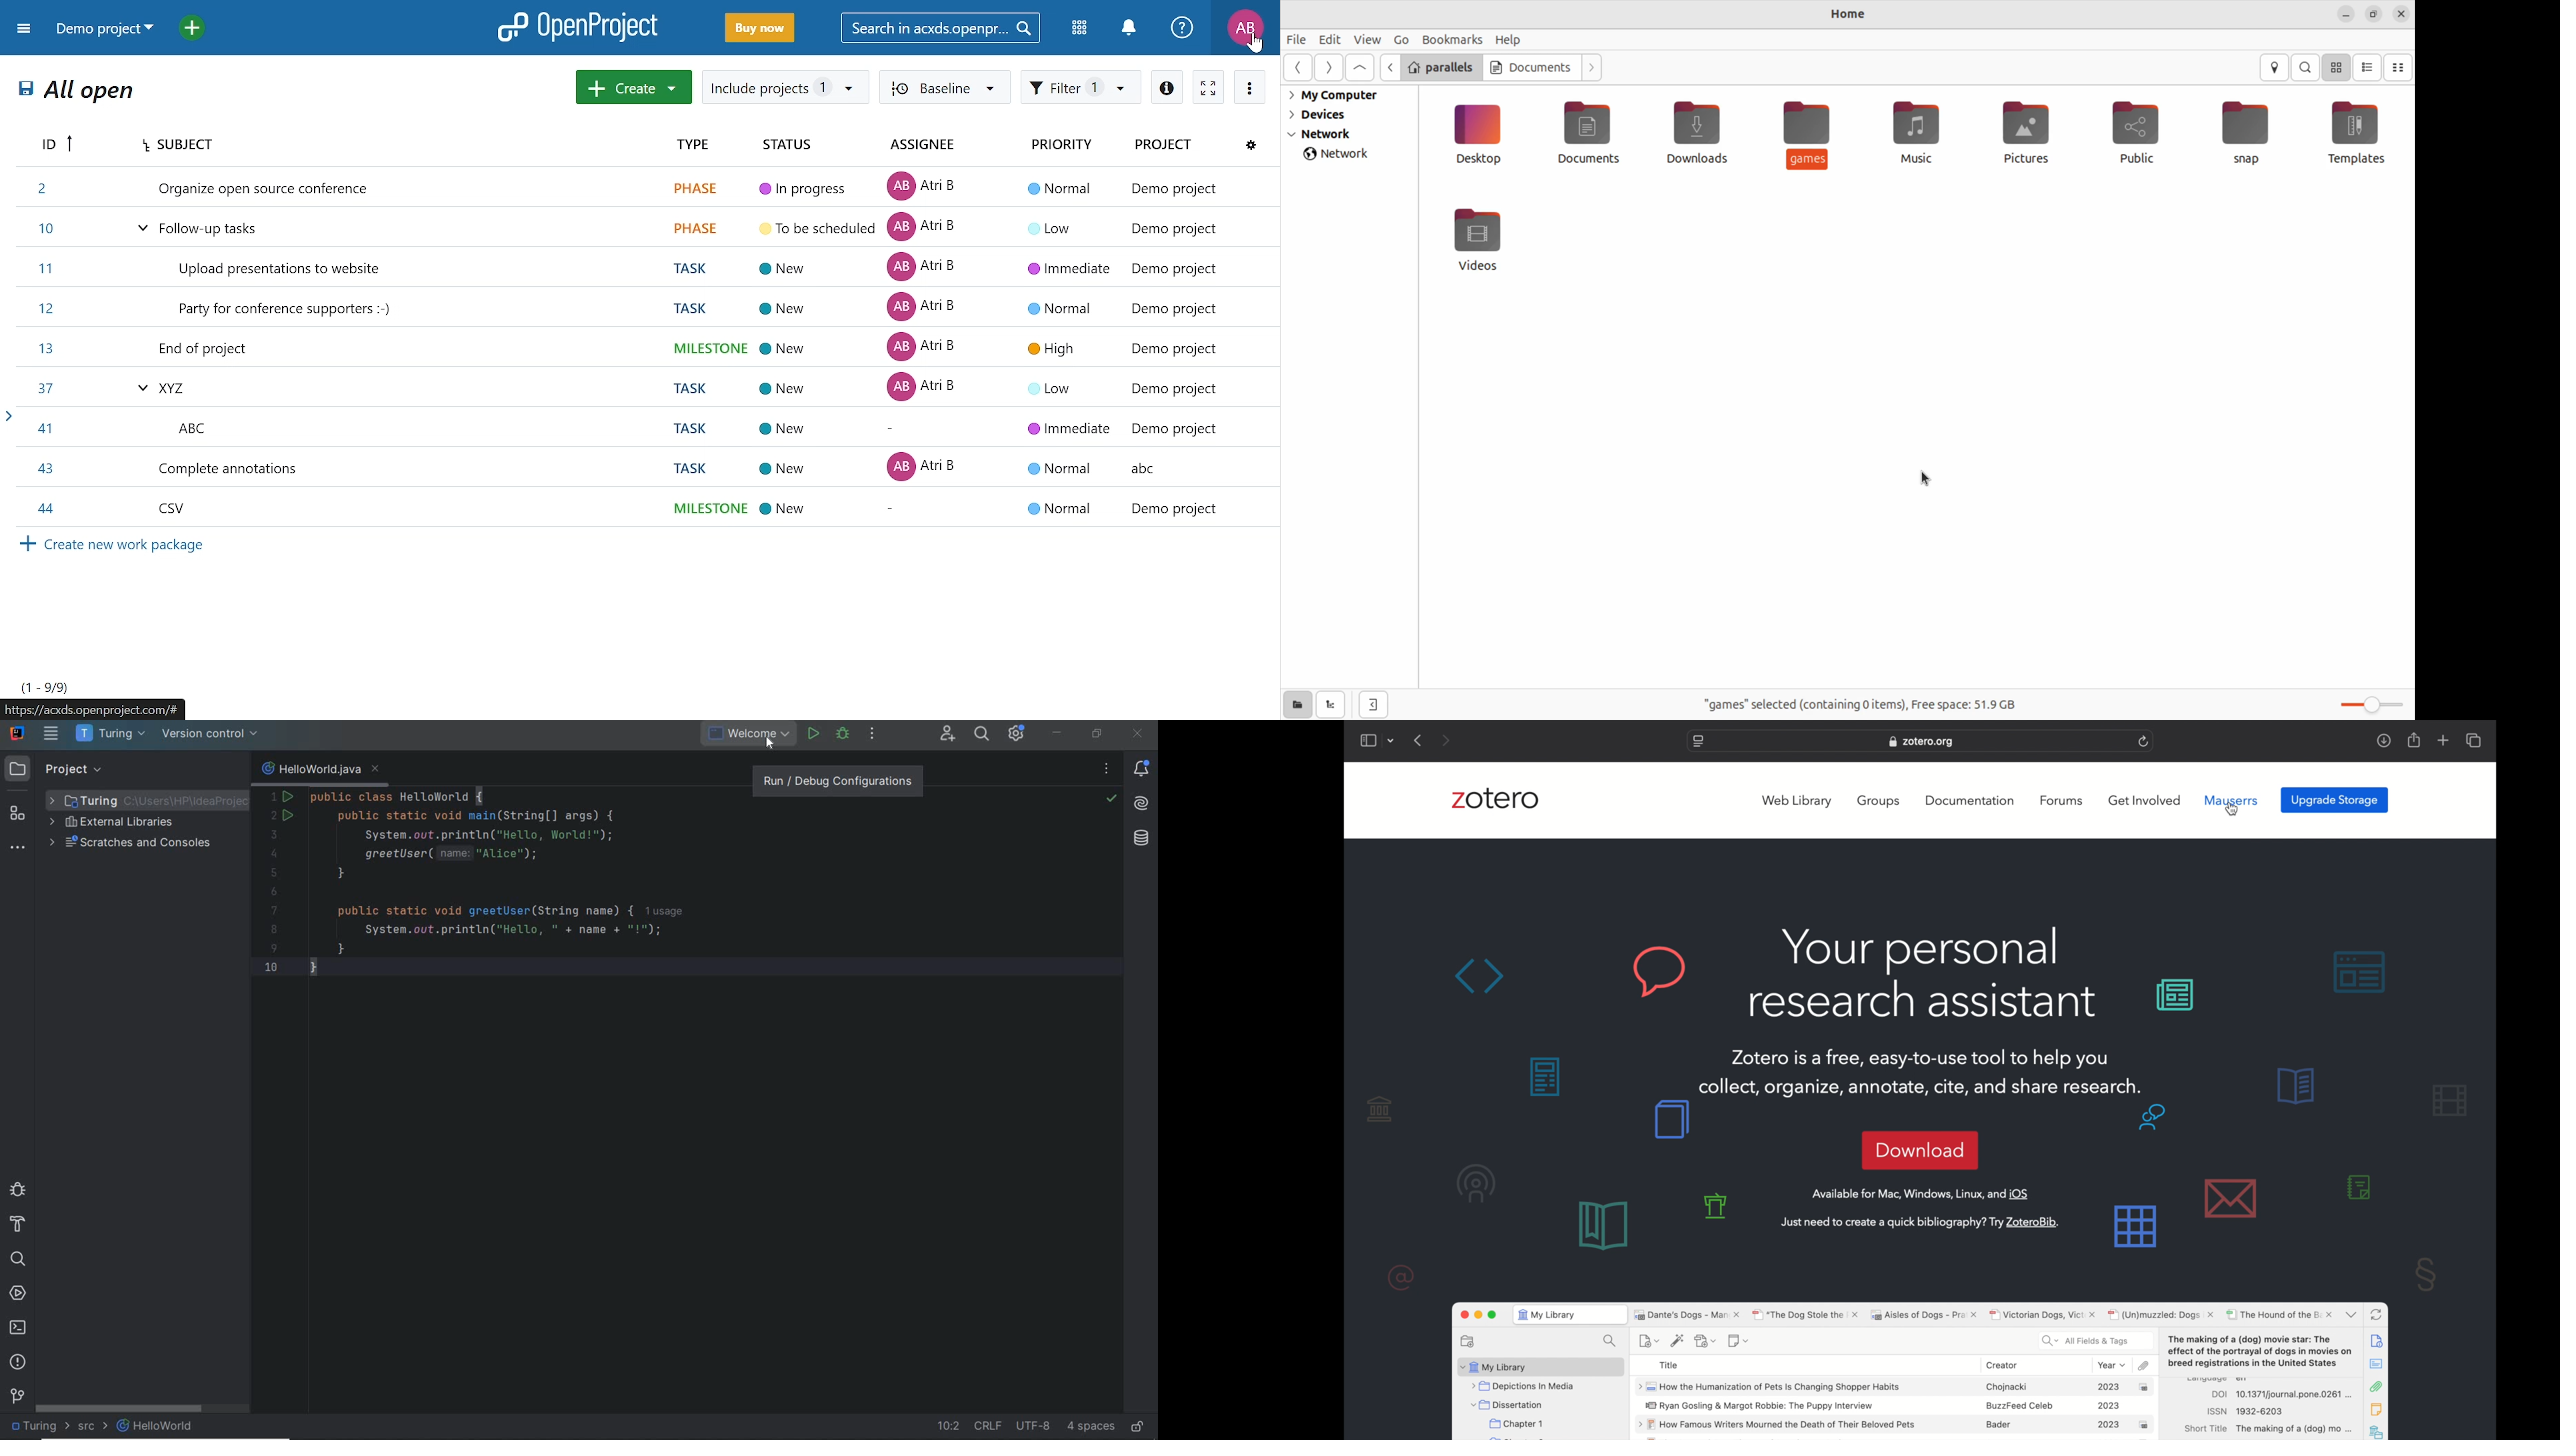 The width and height of the screenshot is (2576, 1456). Describe the element at coordinates (1923, 743) in the screenshot. I see `web address` at that location.